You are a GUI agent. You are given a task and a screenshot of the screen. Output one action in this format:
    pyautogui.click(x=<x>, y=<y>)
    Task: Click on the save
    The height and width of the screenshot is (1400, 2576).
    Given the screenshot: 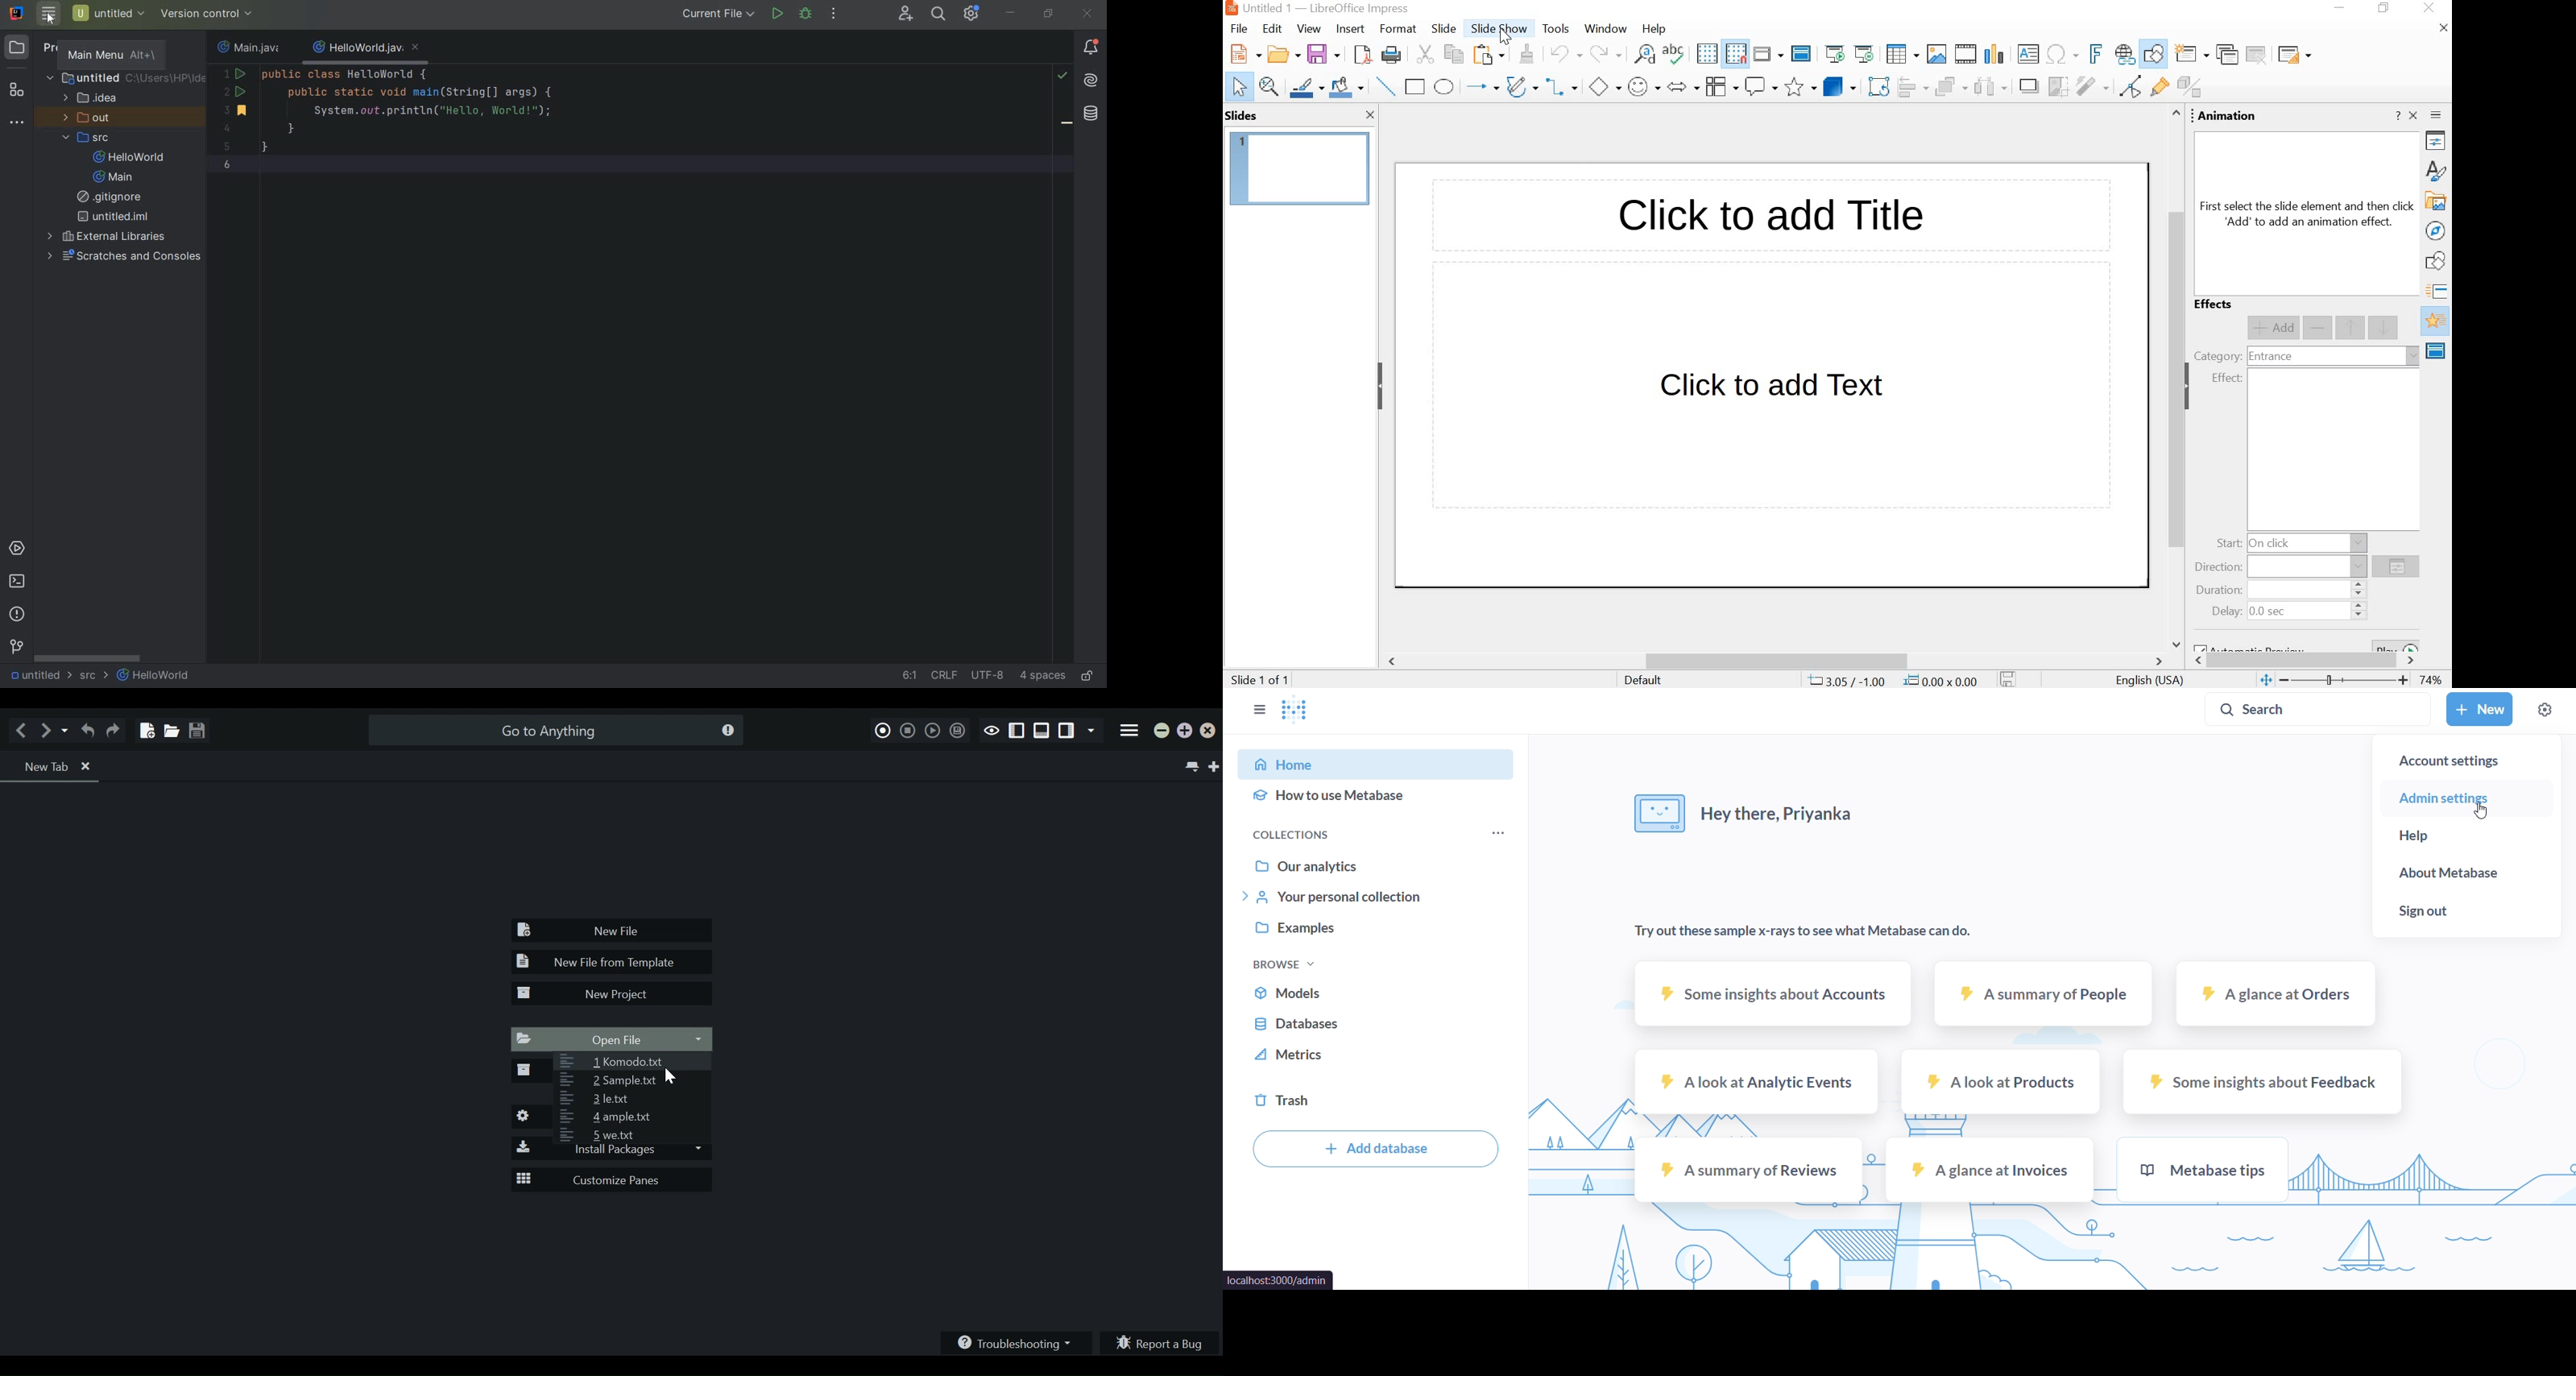 What is the action you would take?
    pyautogui.click(x=1323, y=54)
    